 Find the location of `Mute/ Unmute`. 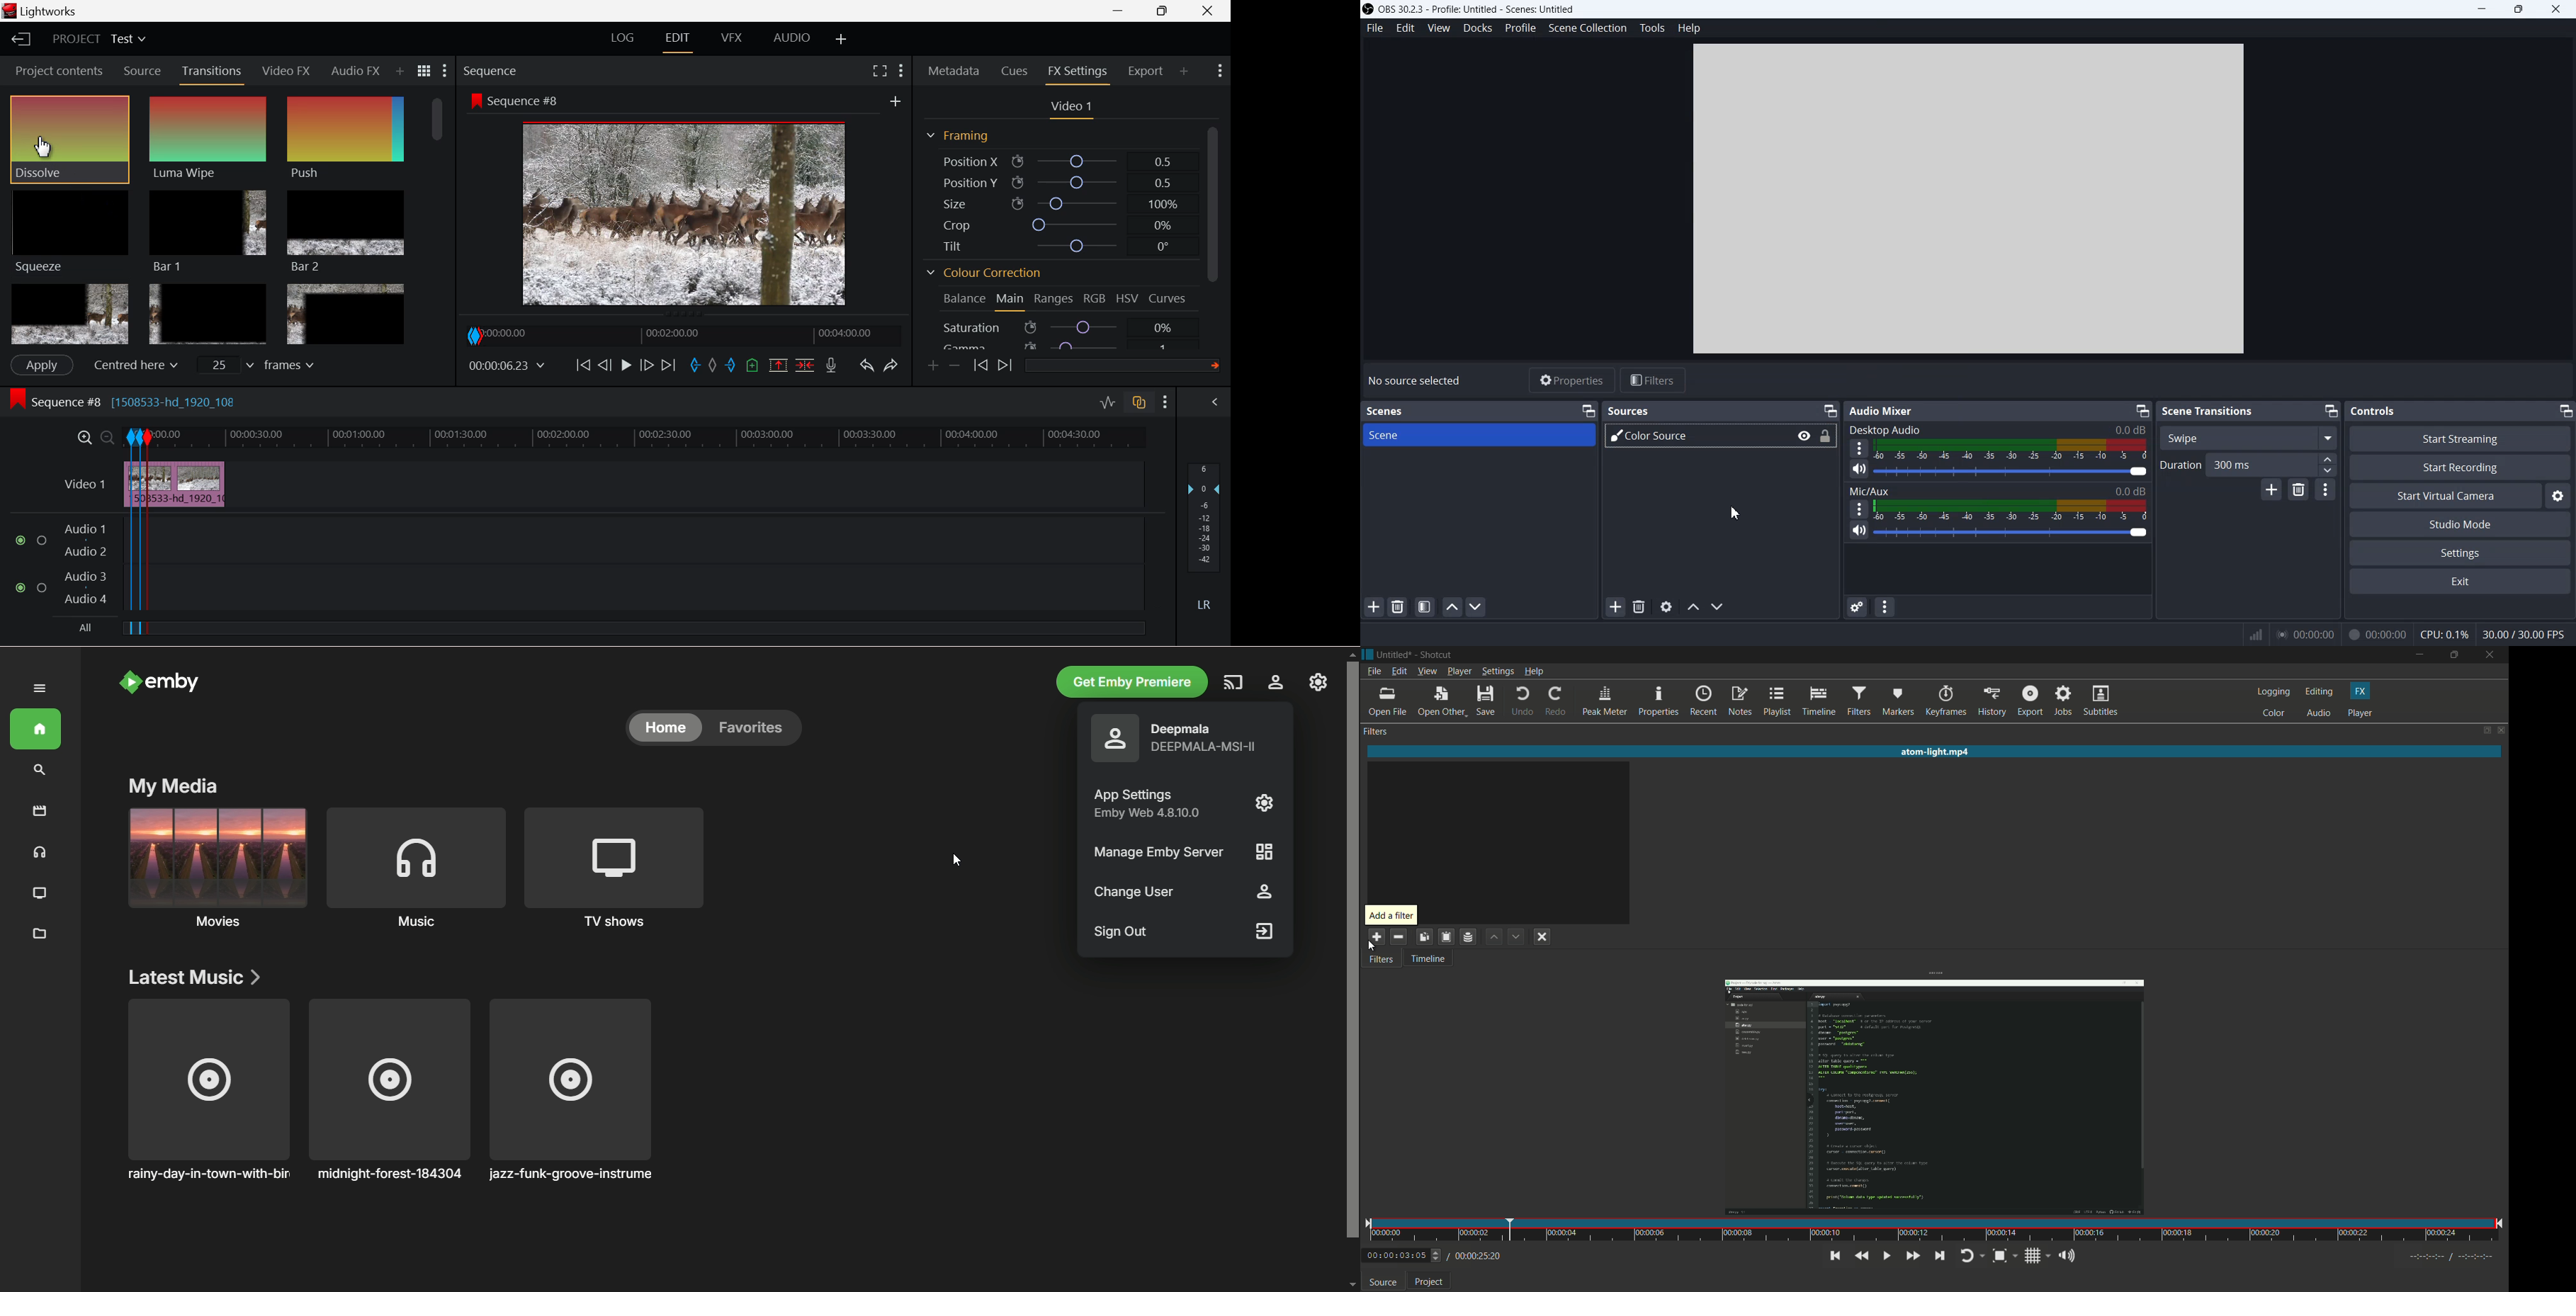

Mute/ Unmute is located at coordinates (1858, 531).